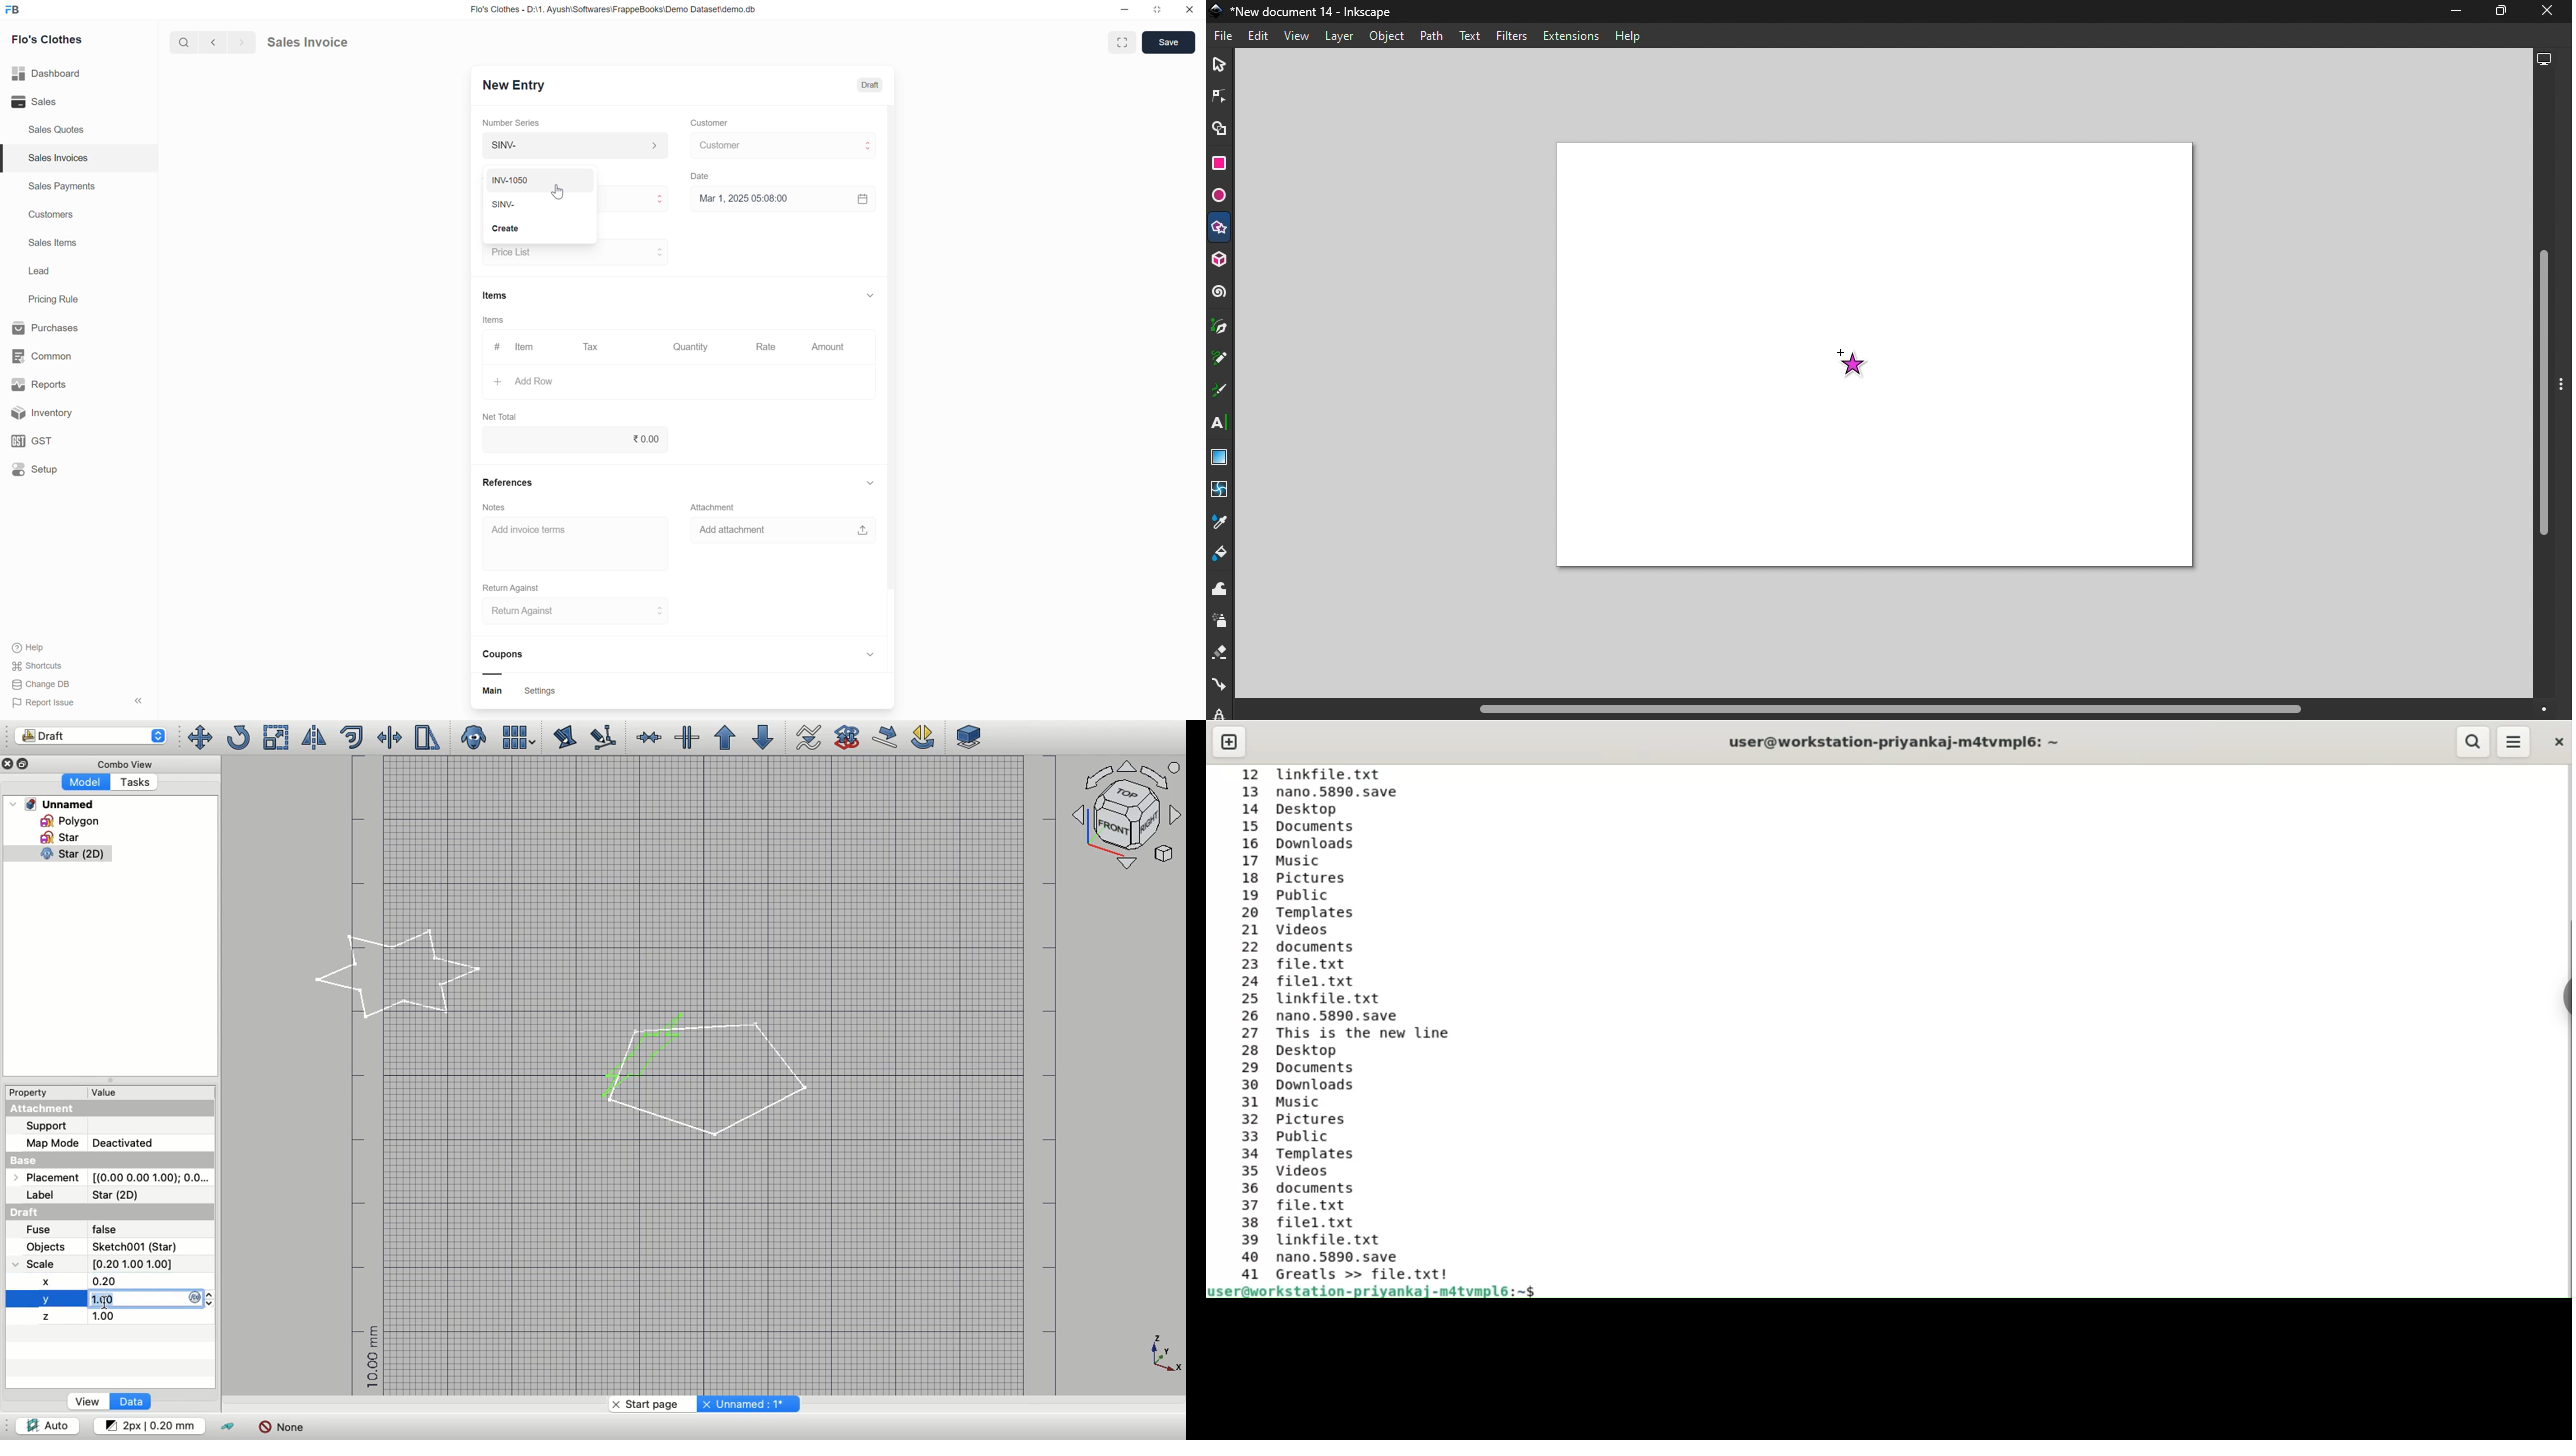  Describe the element at coordinates (870, 293) in the screenshot. I see `show or hide items` at that location.